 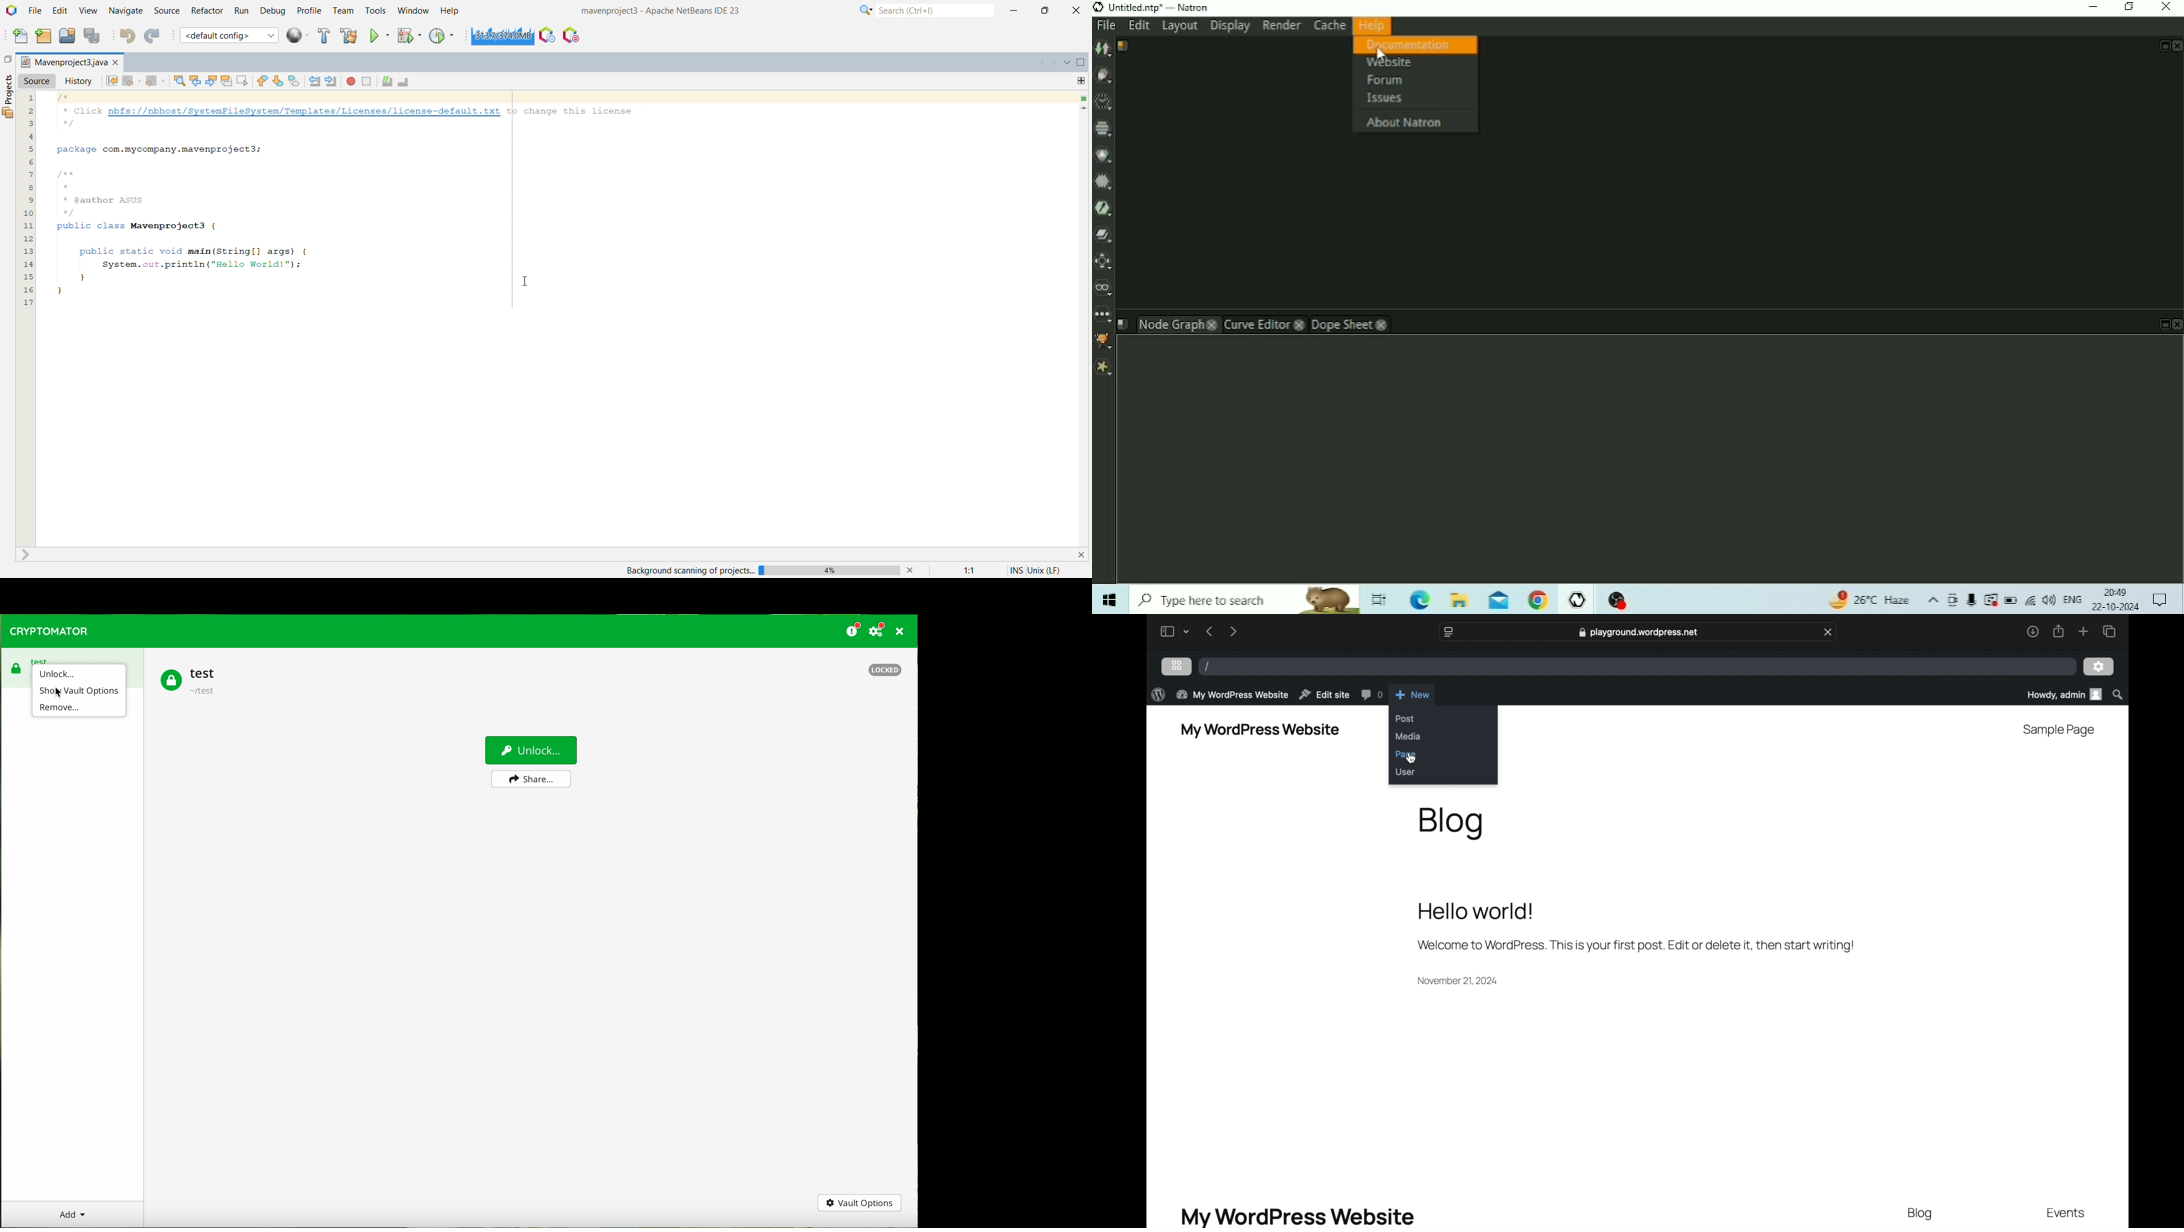 I want to click on Title, so click(x=1160, y=8).